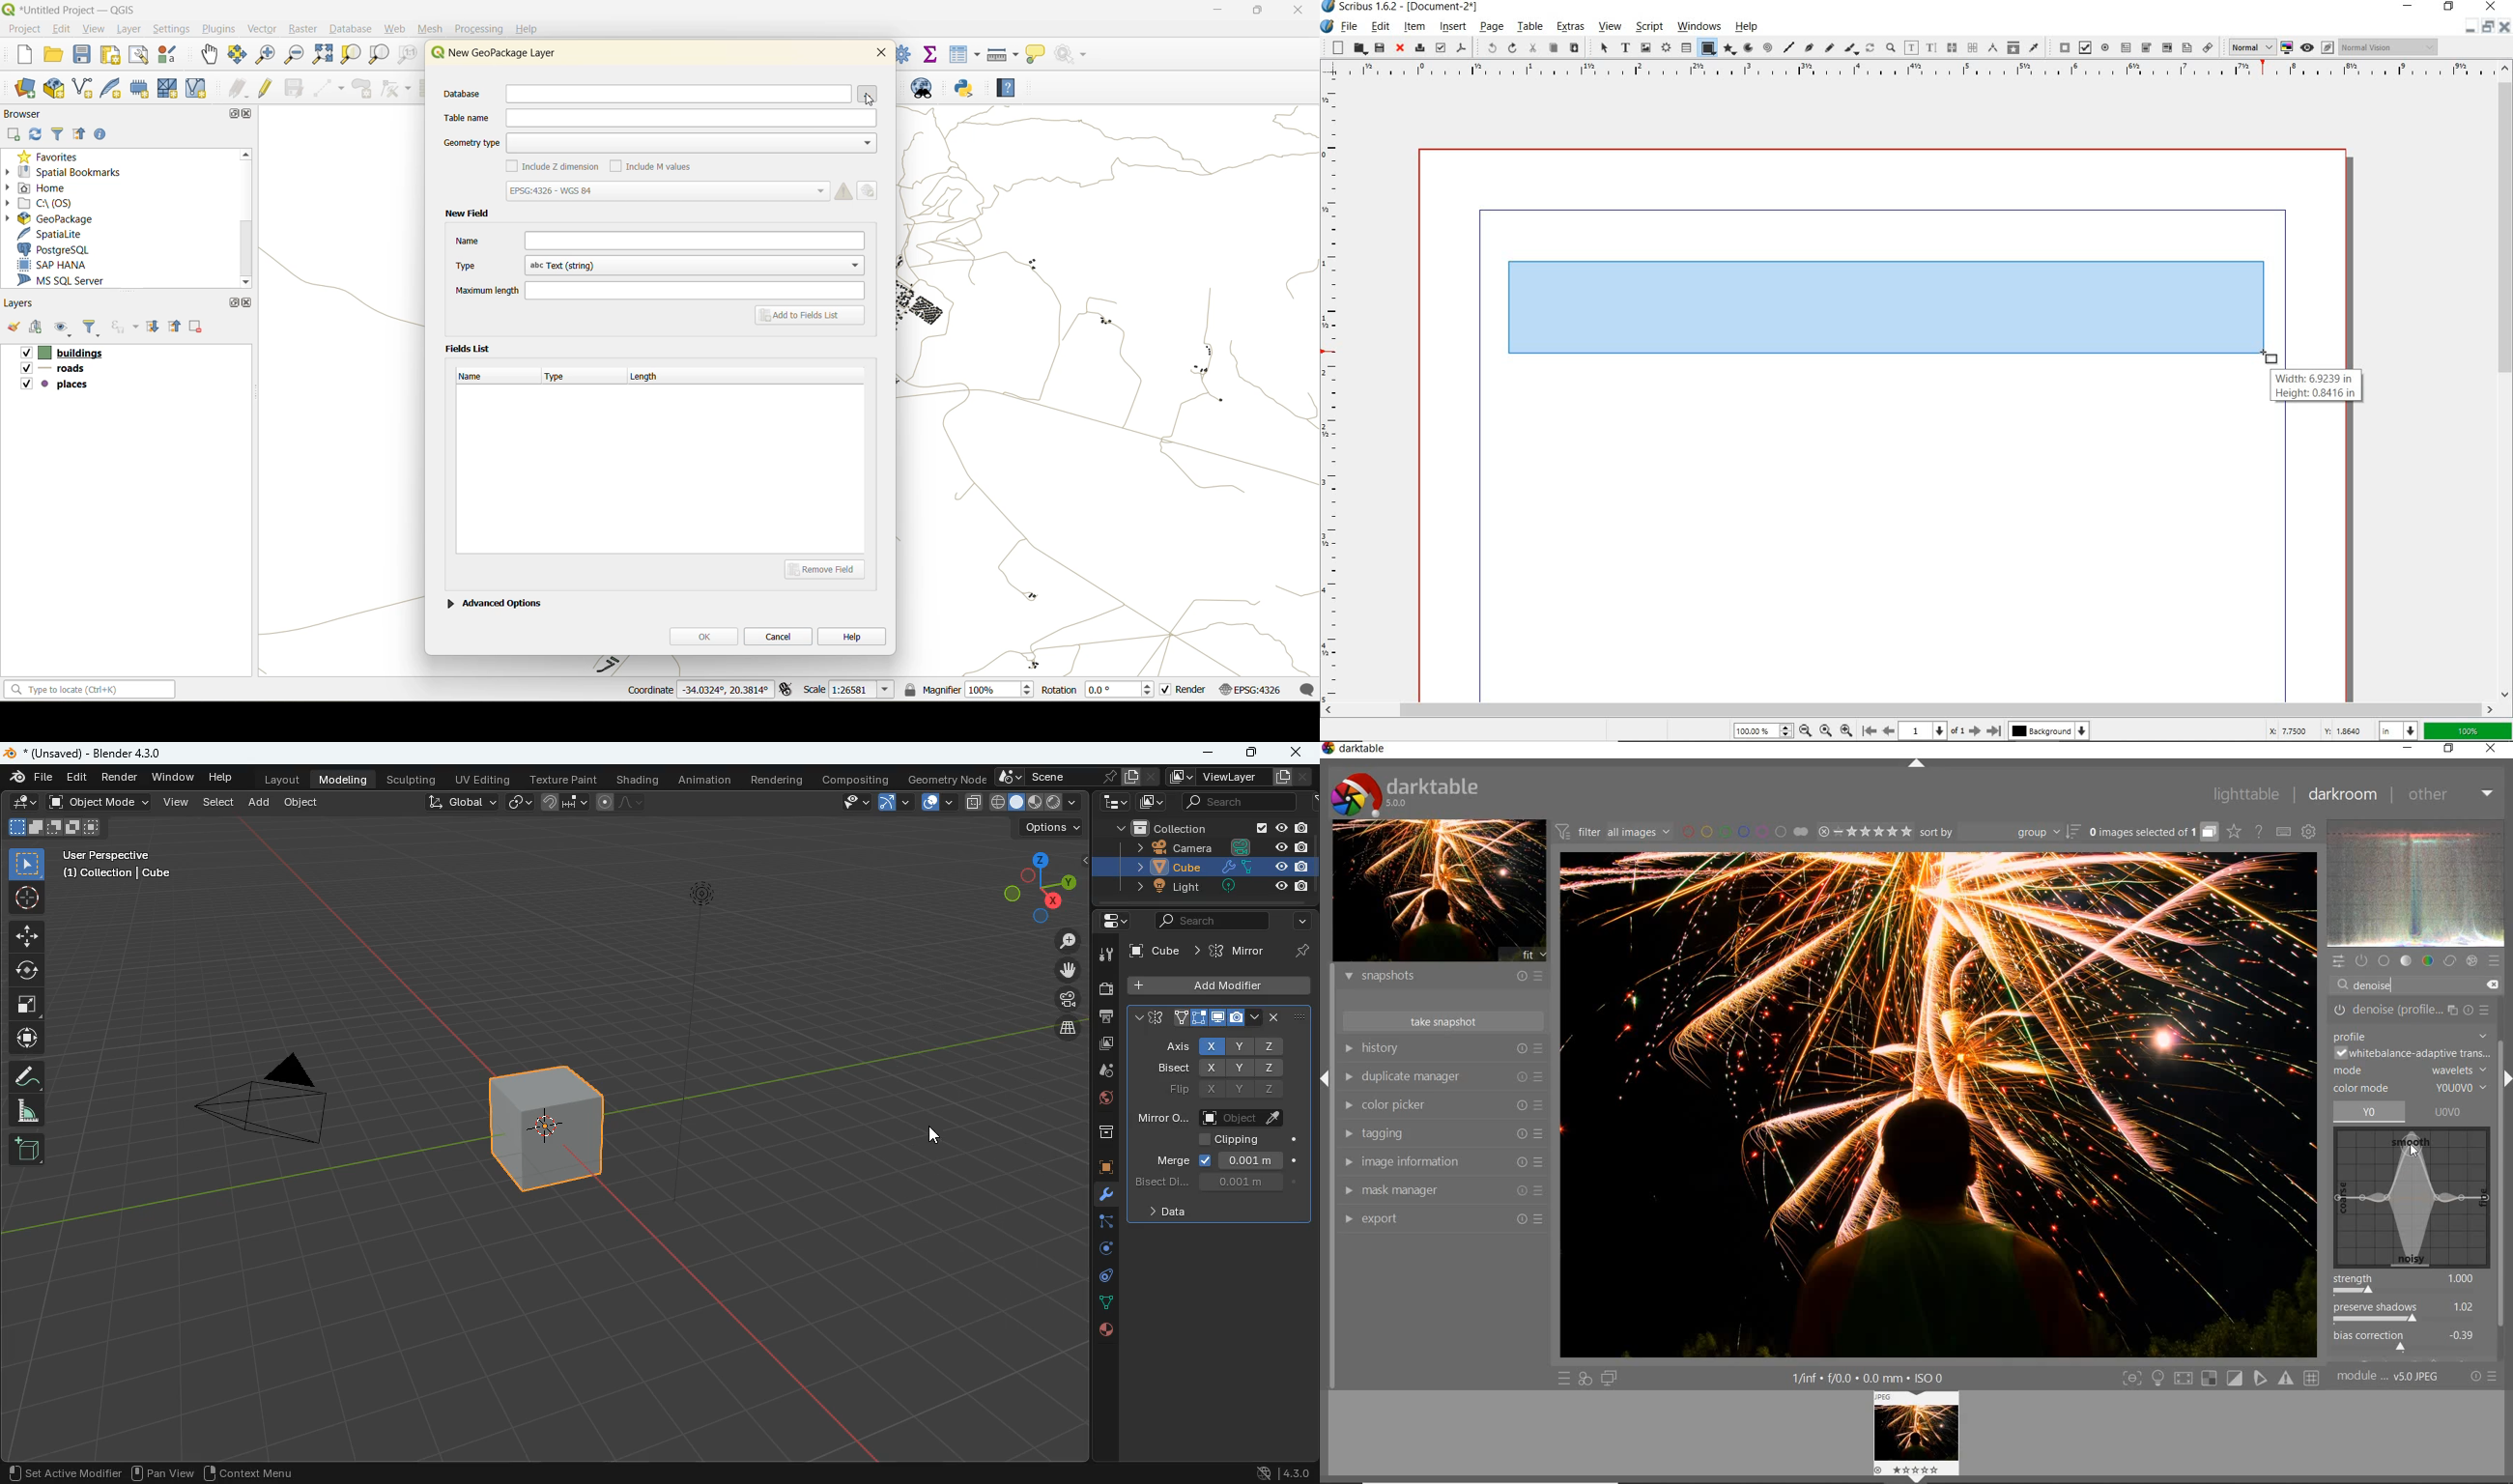 Image resolution: width=2520 pixels, height=1484 pixels. I want to click on control panel, so click(904, 55).